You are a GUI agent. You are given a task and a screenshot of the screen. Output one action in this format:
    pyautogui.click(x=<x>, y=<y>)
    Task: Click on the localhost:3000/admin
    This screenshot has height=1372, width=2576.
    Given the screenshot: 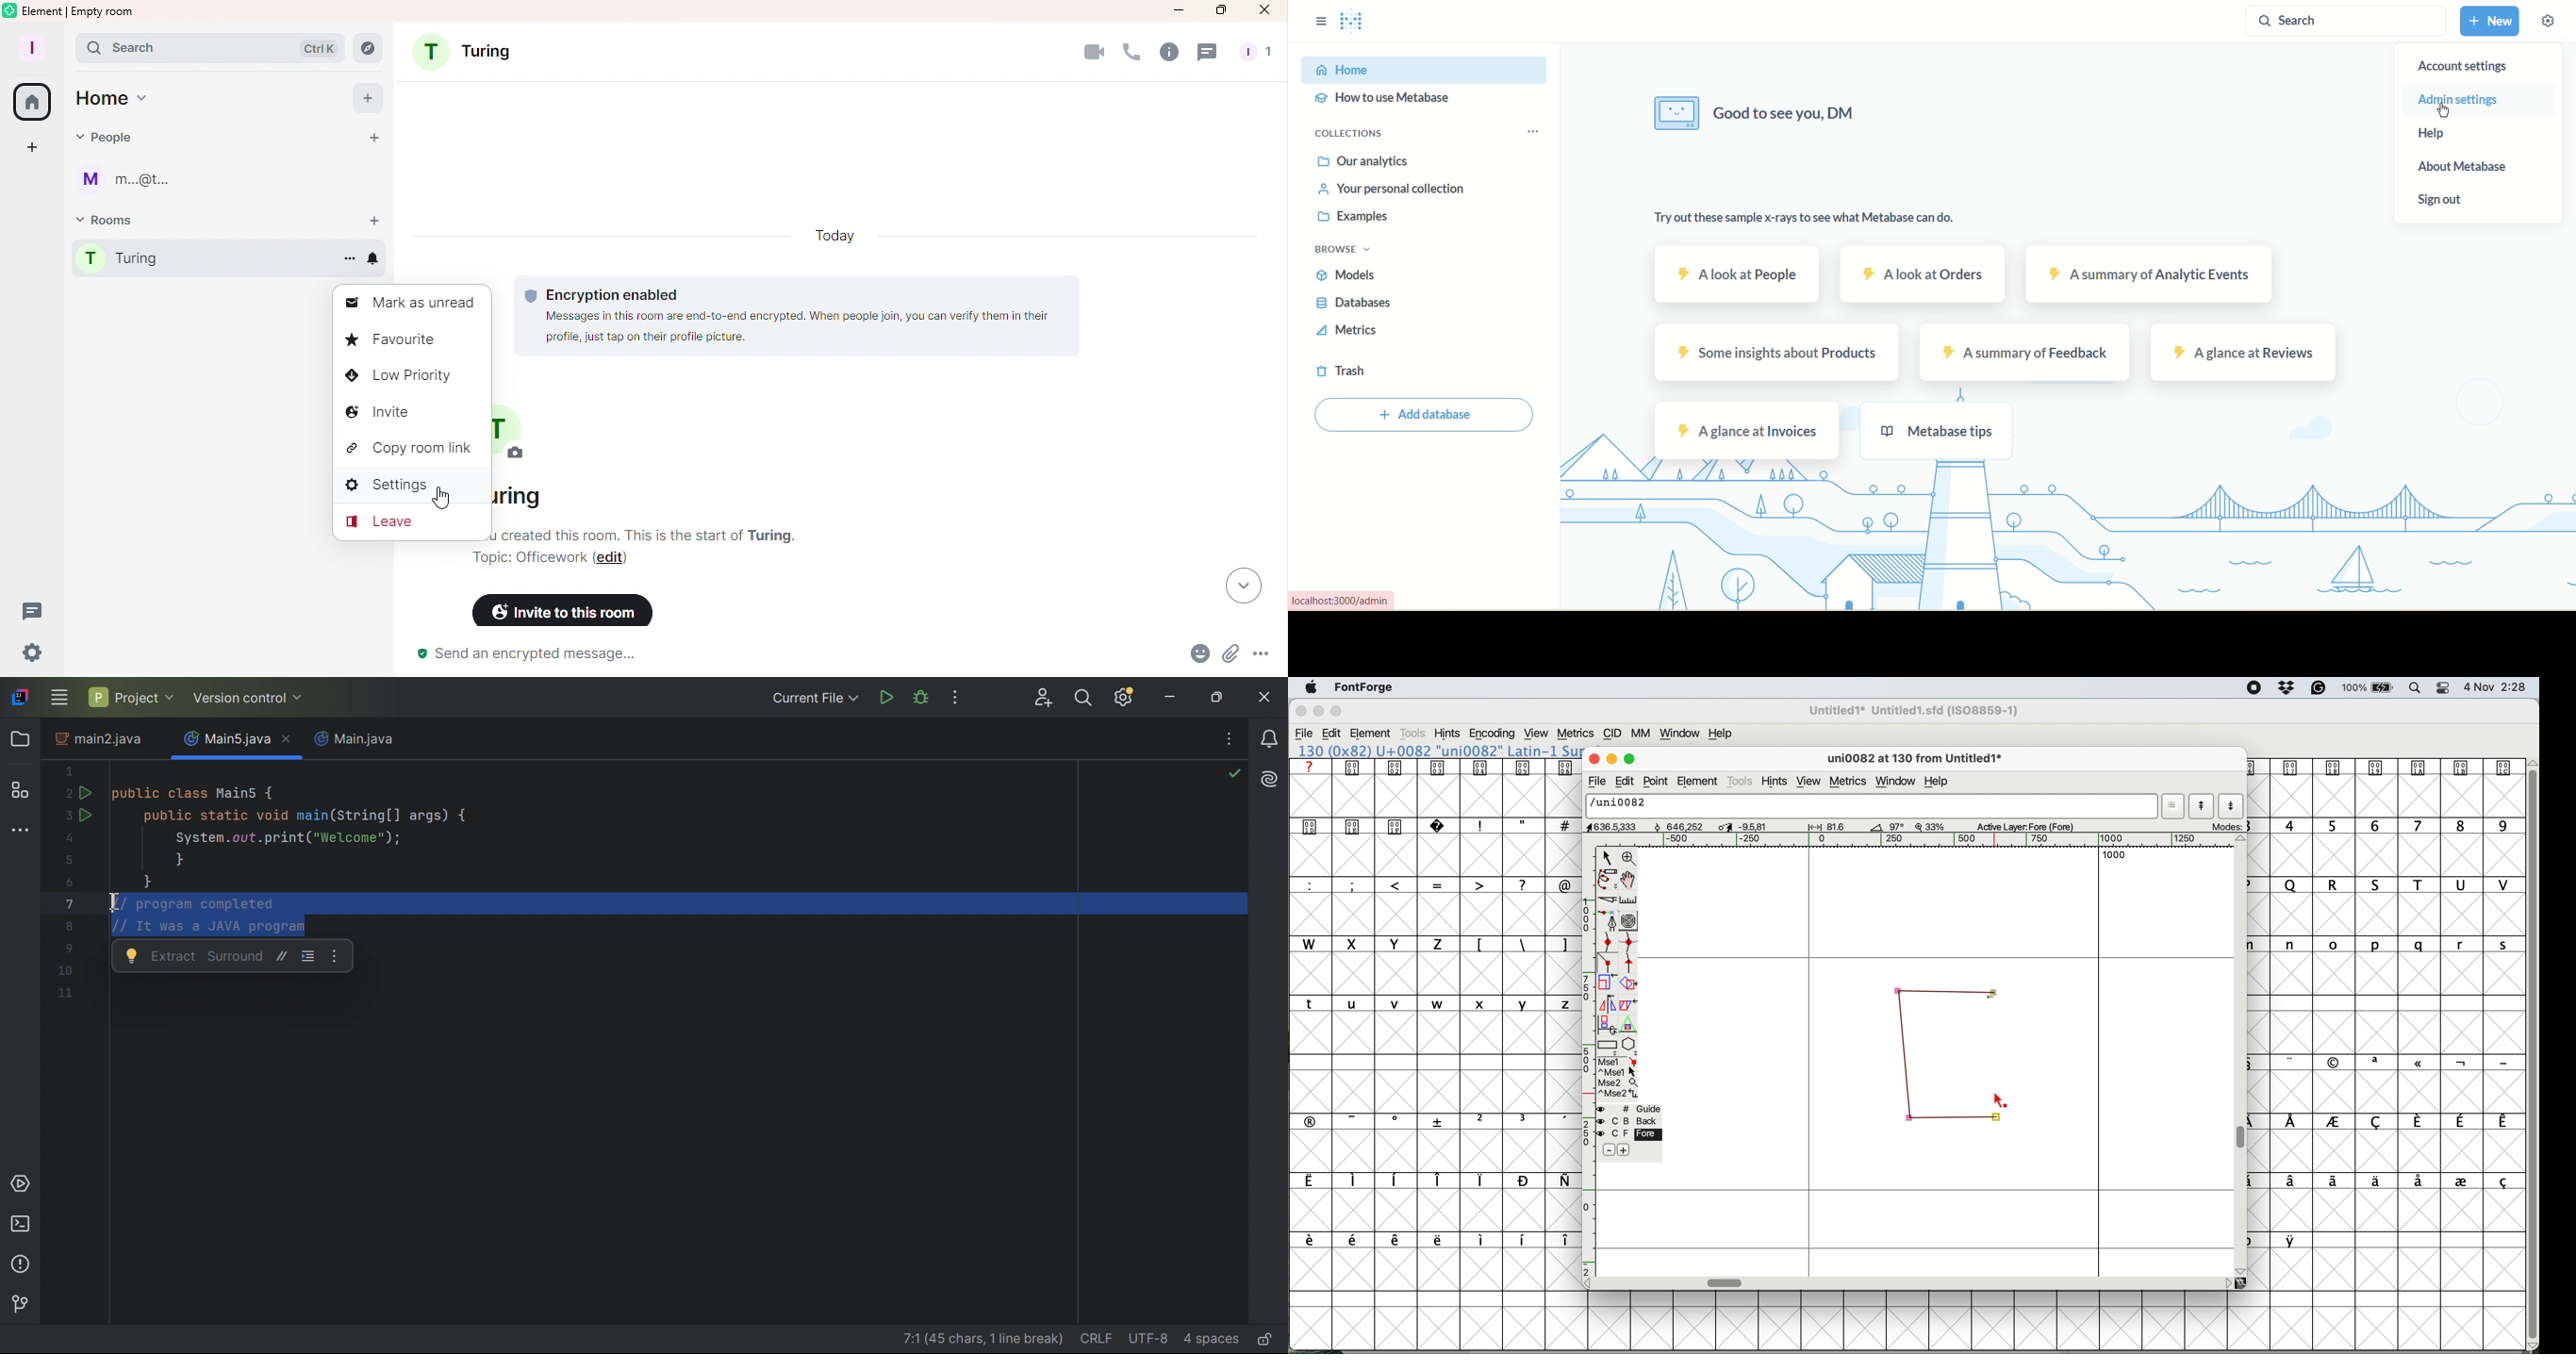 What is the action you would take?
    pyautogui.click(x=1342, y=600)
    